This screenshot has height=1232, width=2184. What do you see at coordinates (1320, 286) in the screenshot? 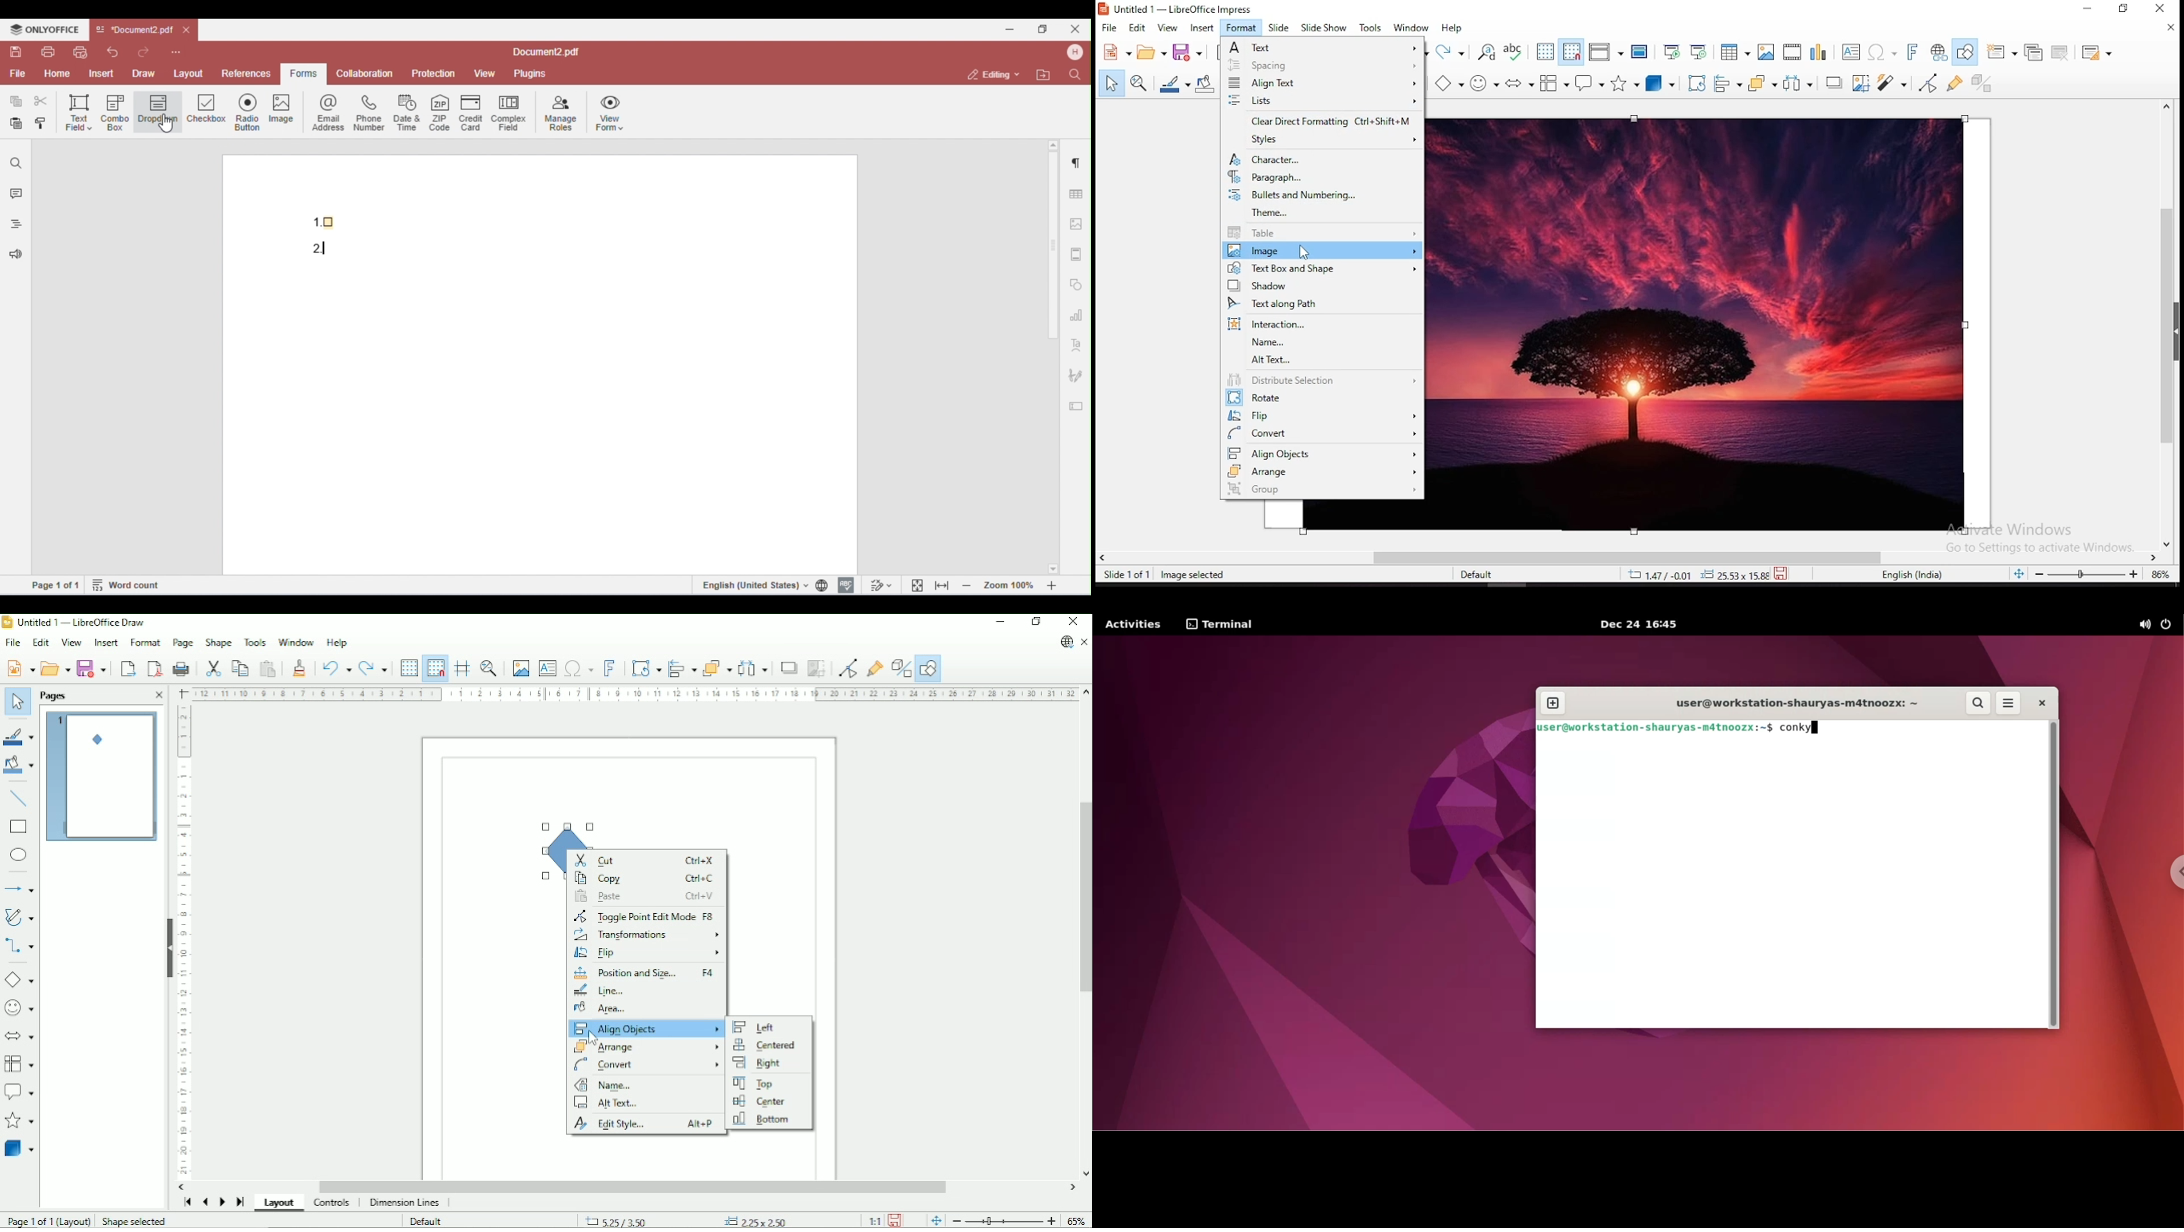
I see `shadow` at bounding box center [1320, 286].